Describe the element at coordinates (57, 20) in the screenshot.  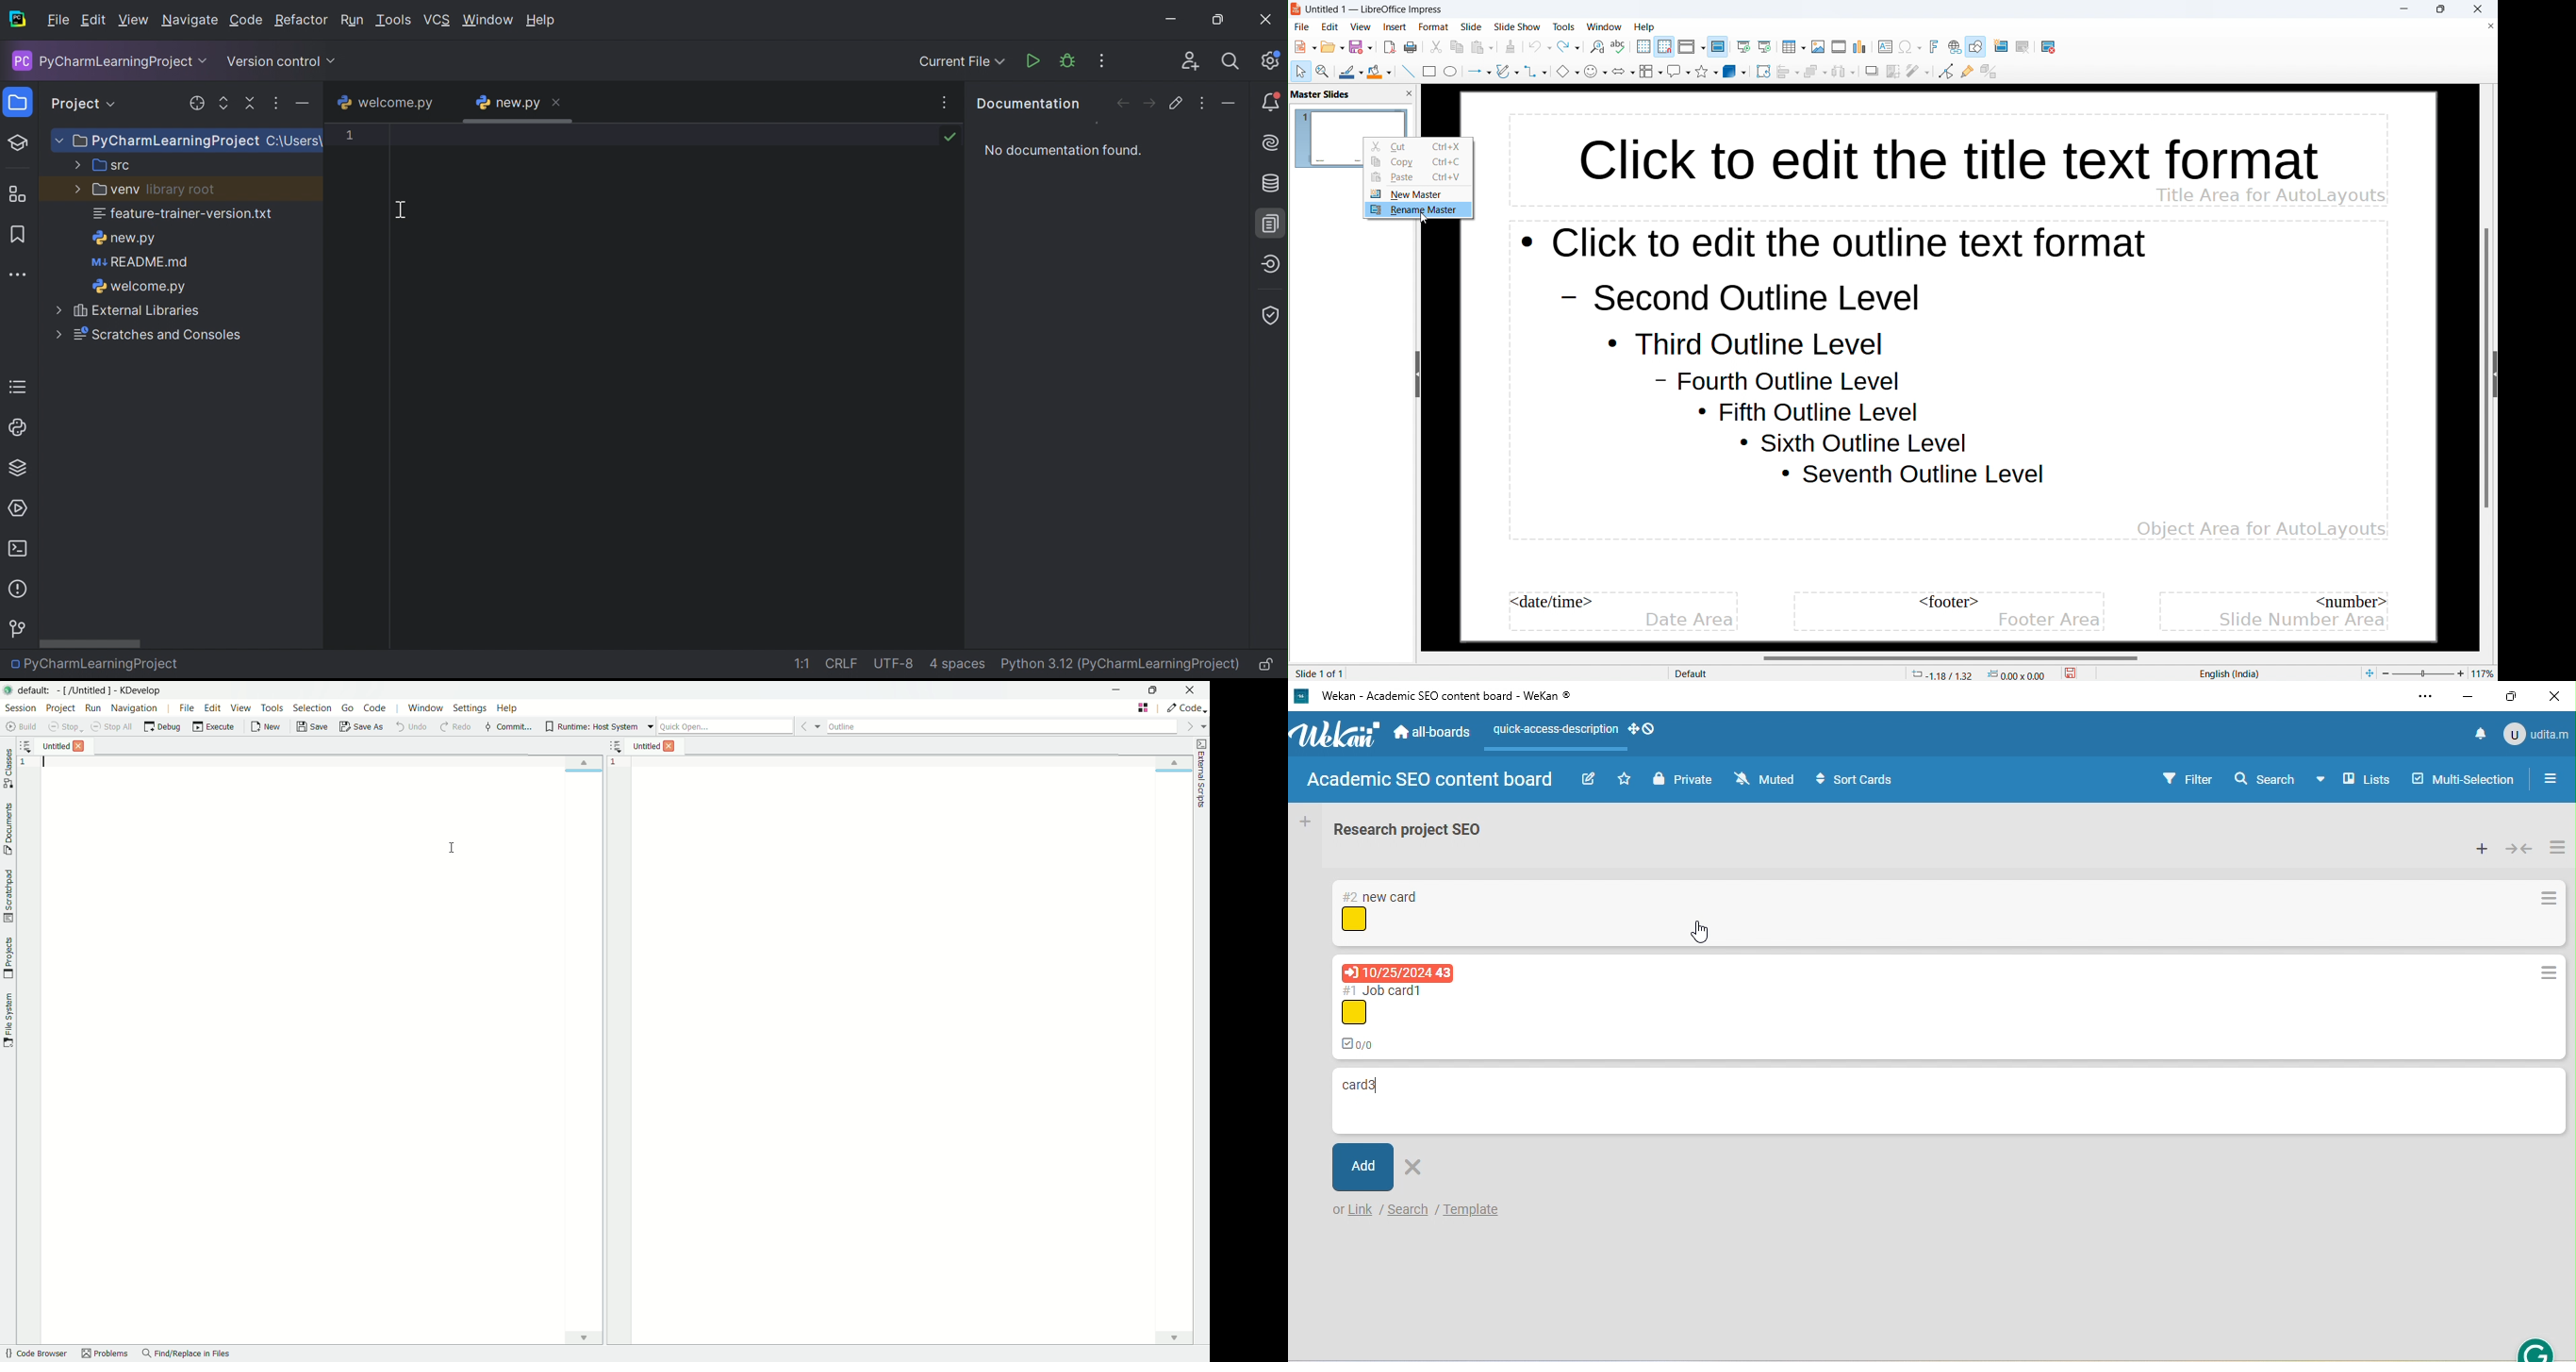
I see `File` at that location.